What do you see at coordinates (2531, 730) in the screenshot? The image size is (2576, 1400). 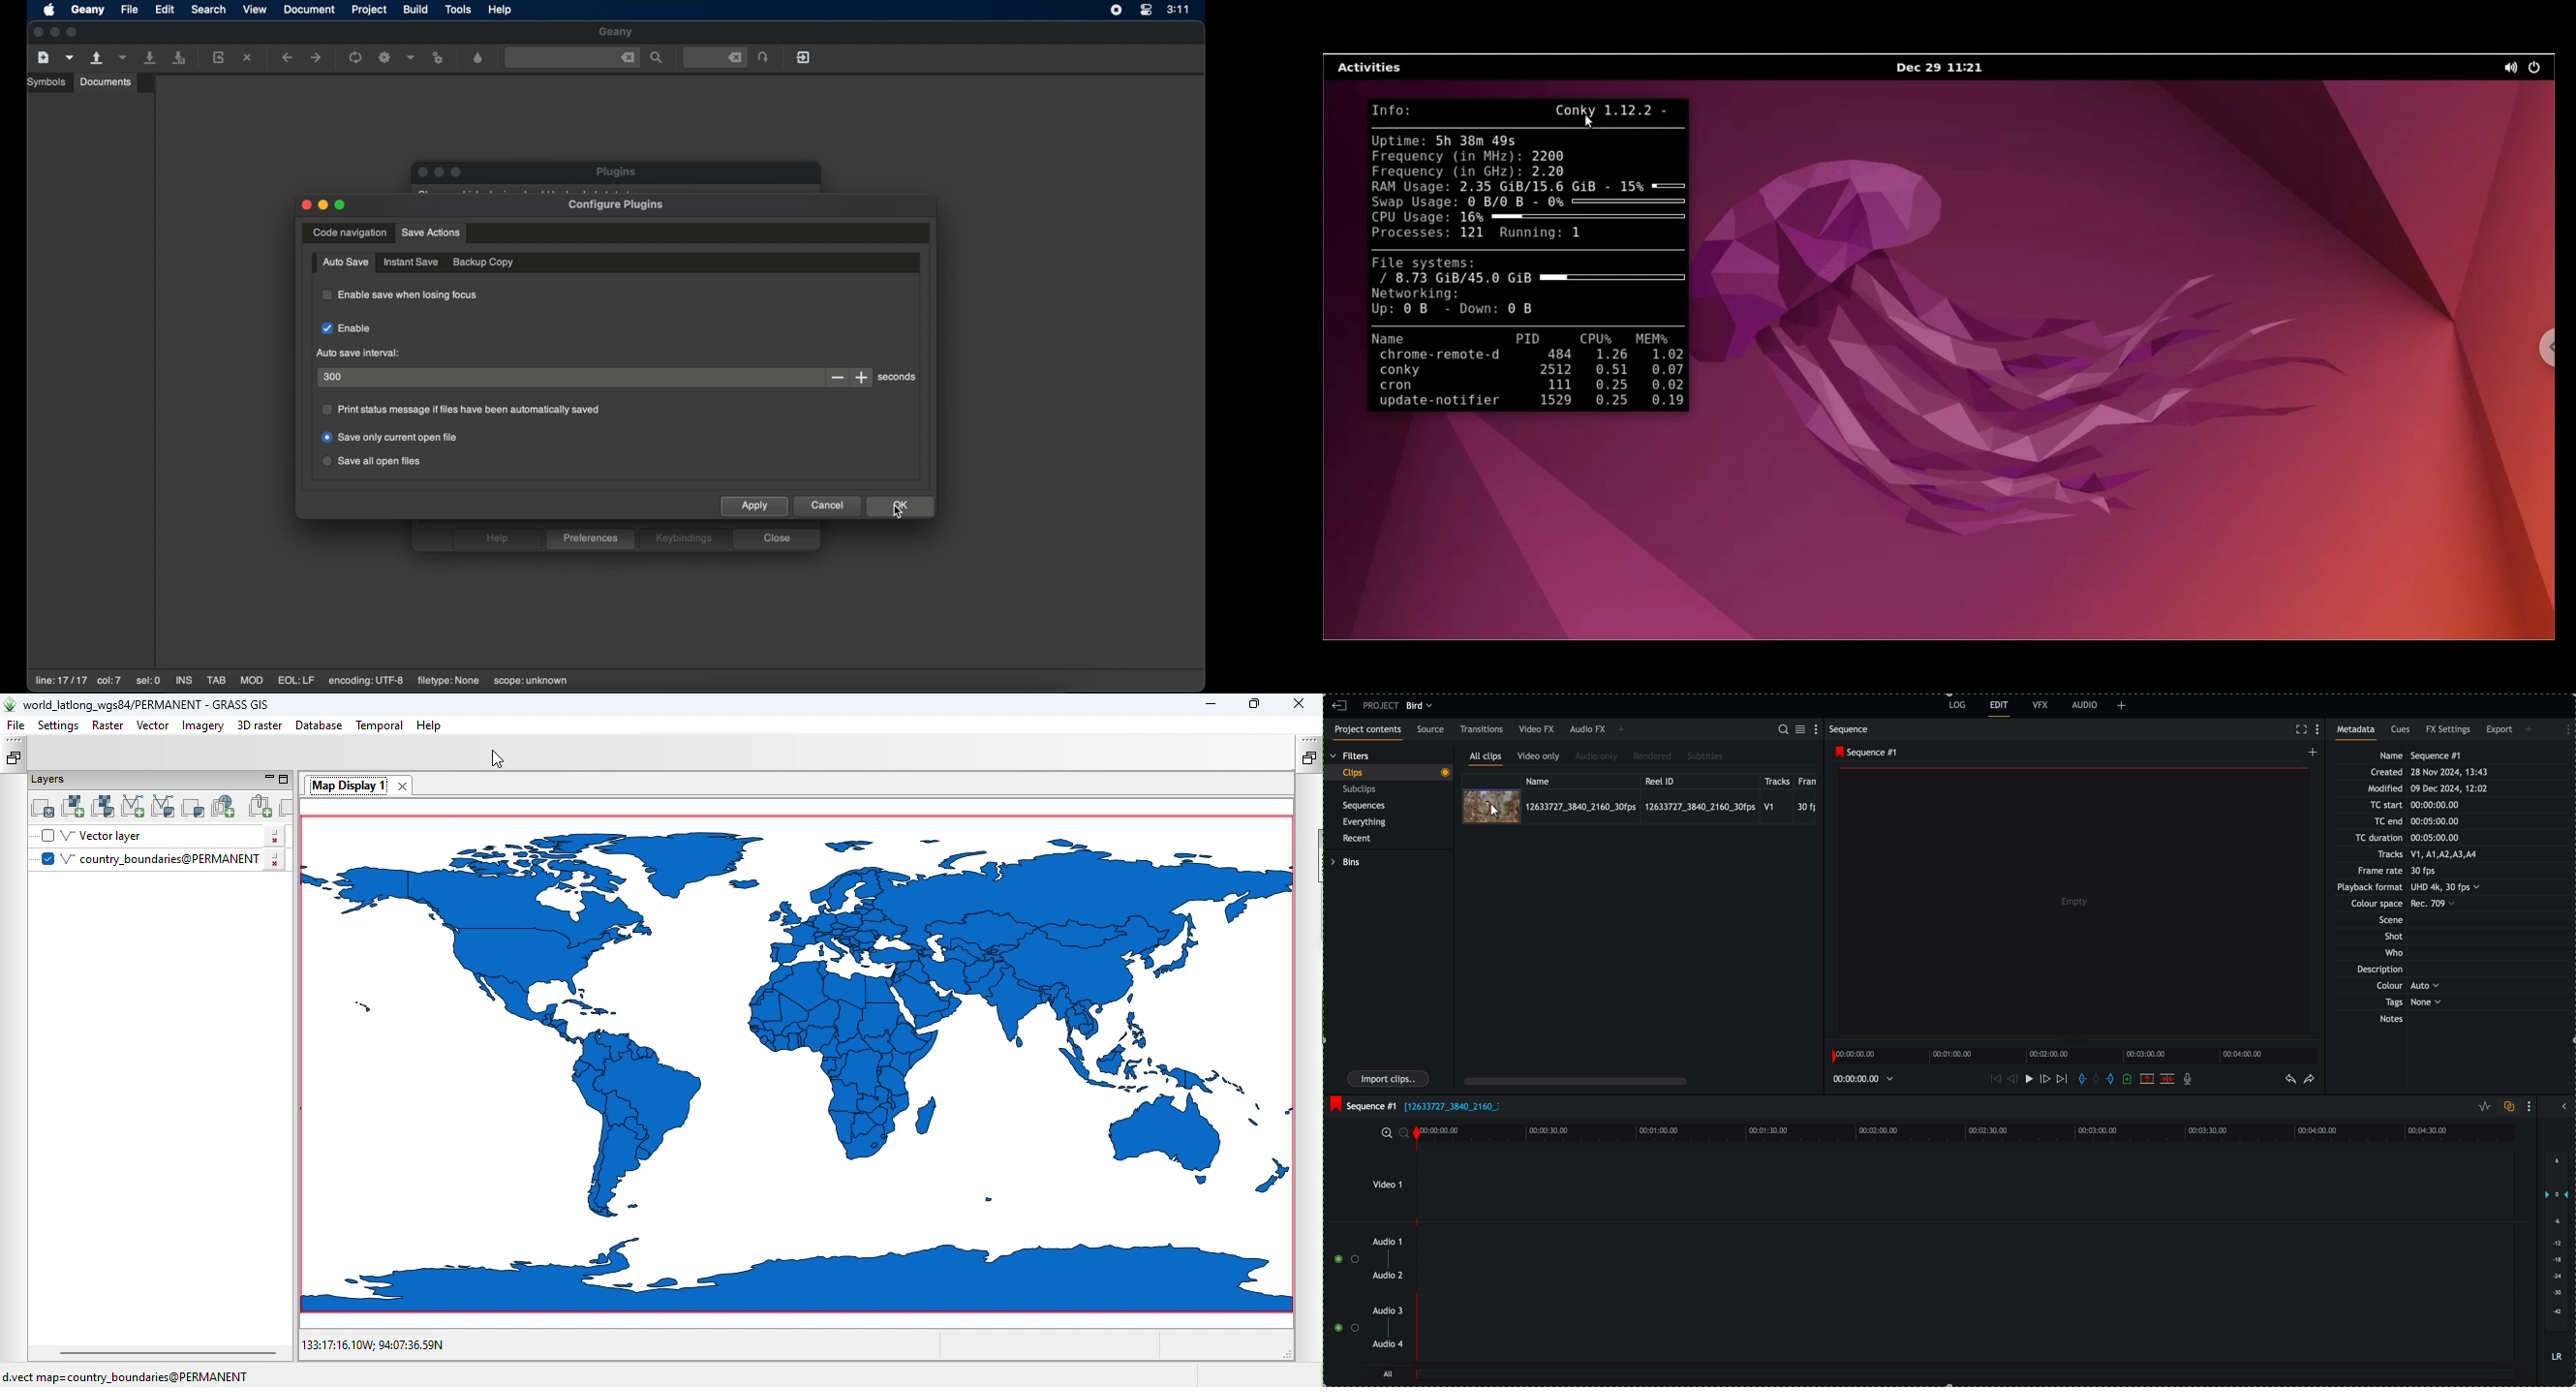 I see `add panel` at bounding box center [2531, 730].